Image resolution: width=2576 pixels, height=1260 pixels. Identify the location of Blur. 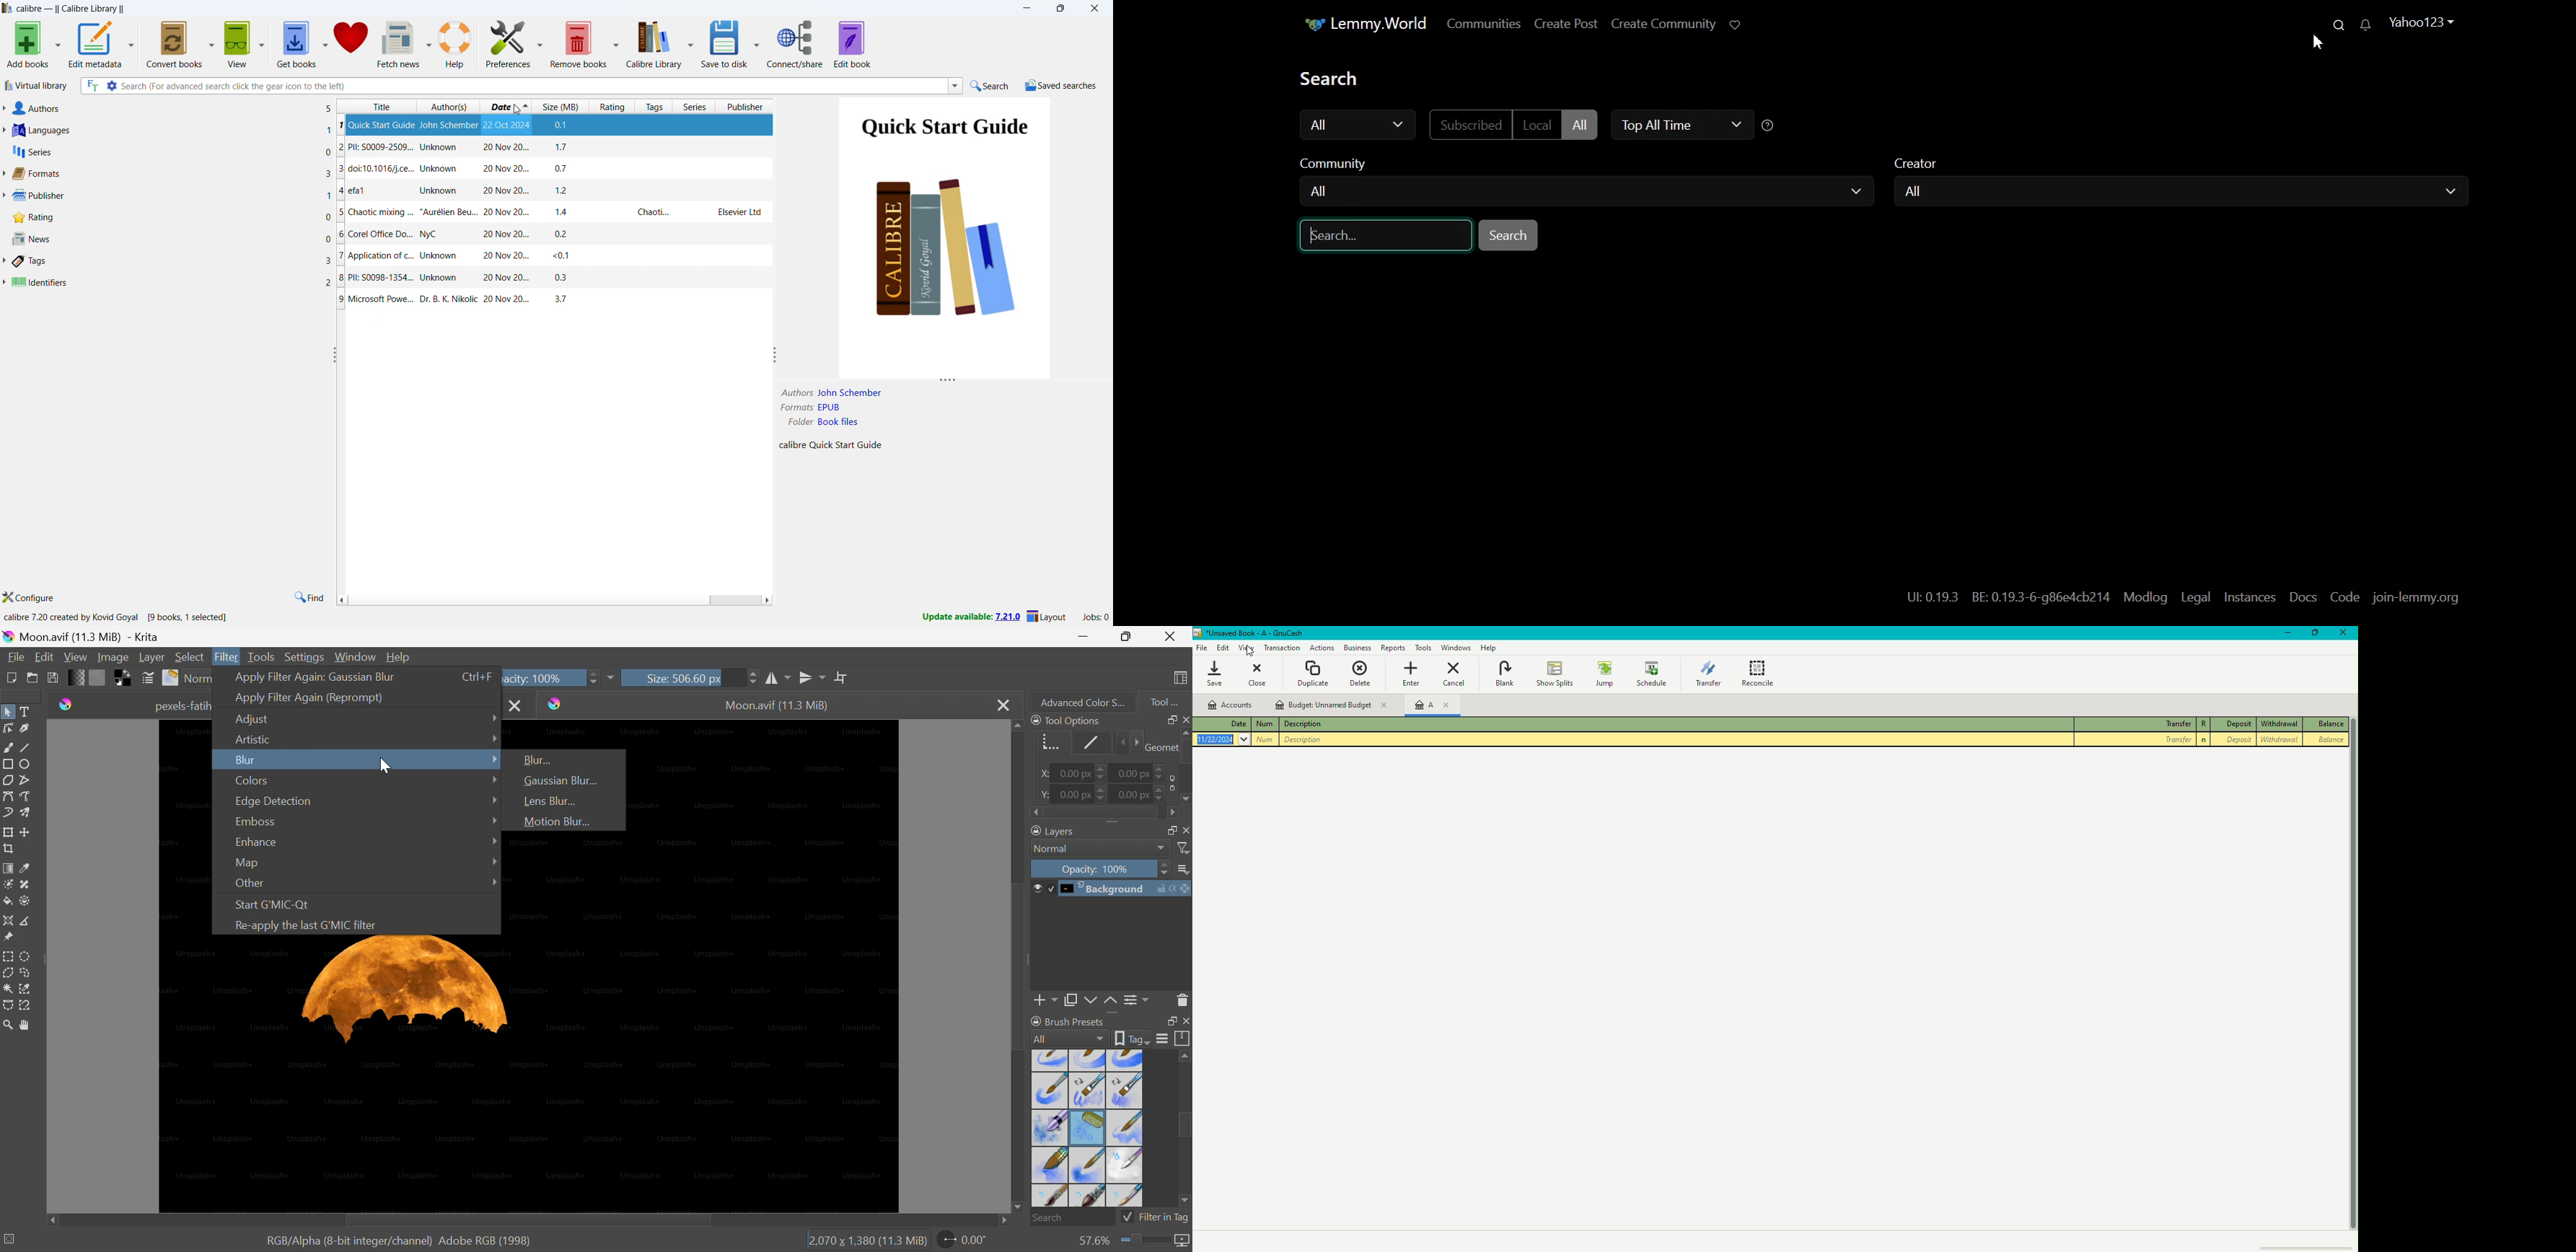
(246, 760).